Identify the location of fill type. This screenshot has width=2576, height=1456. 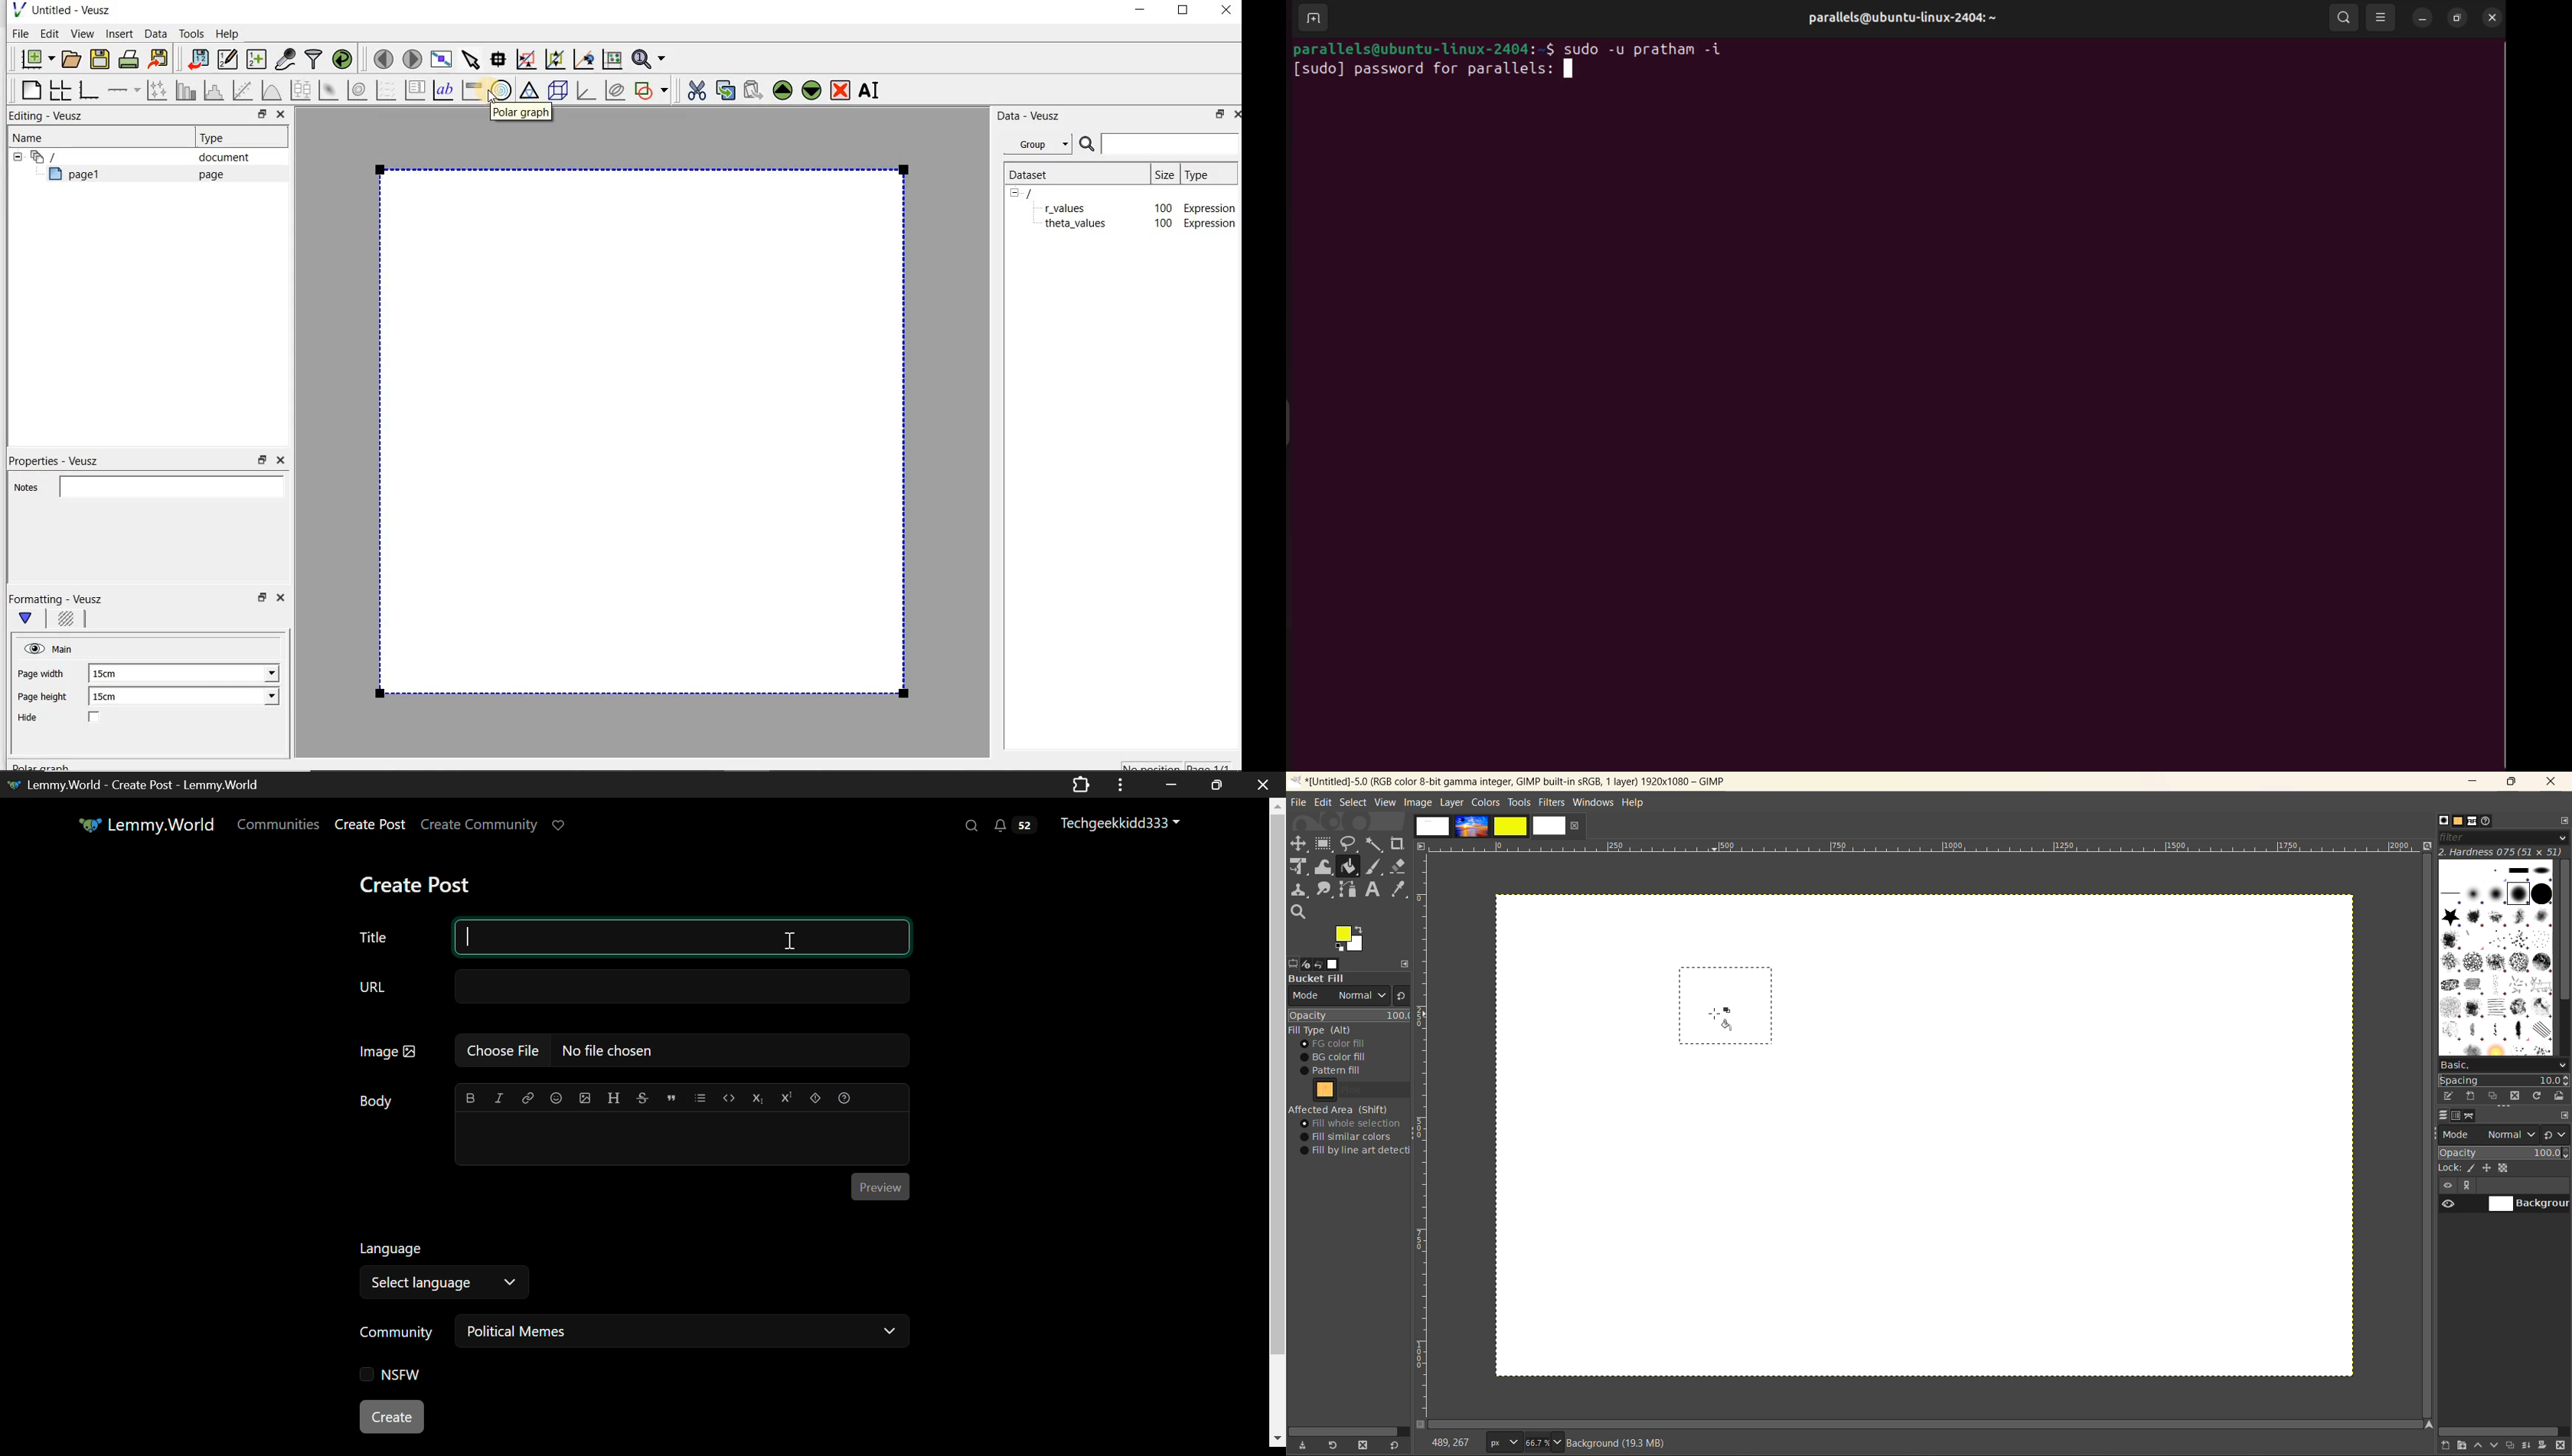
(1323, 1031).